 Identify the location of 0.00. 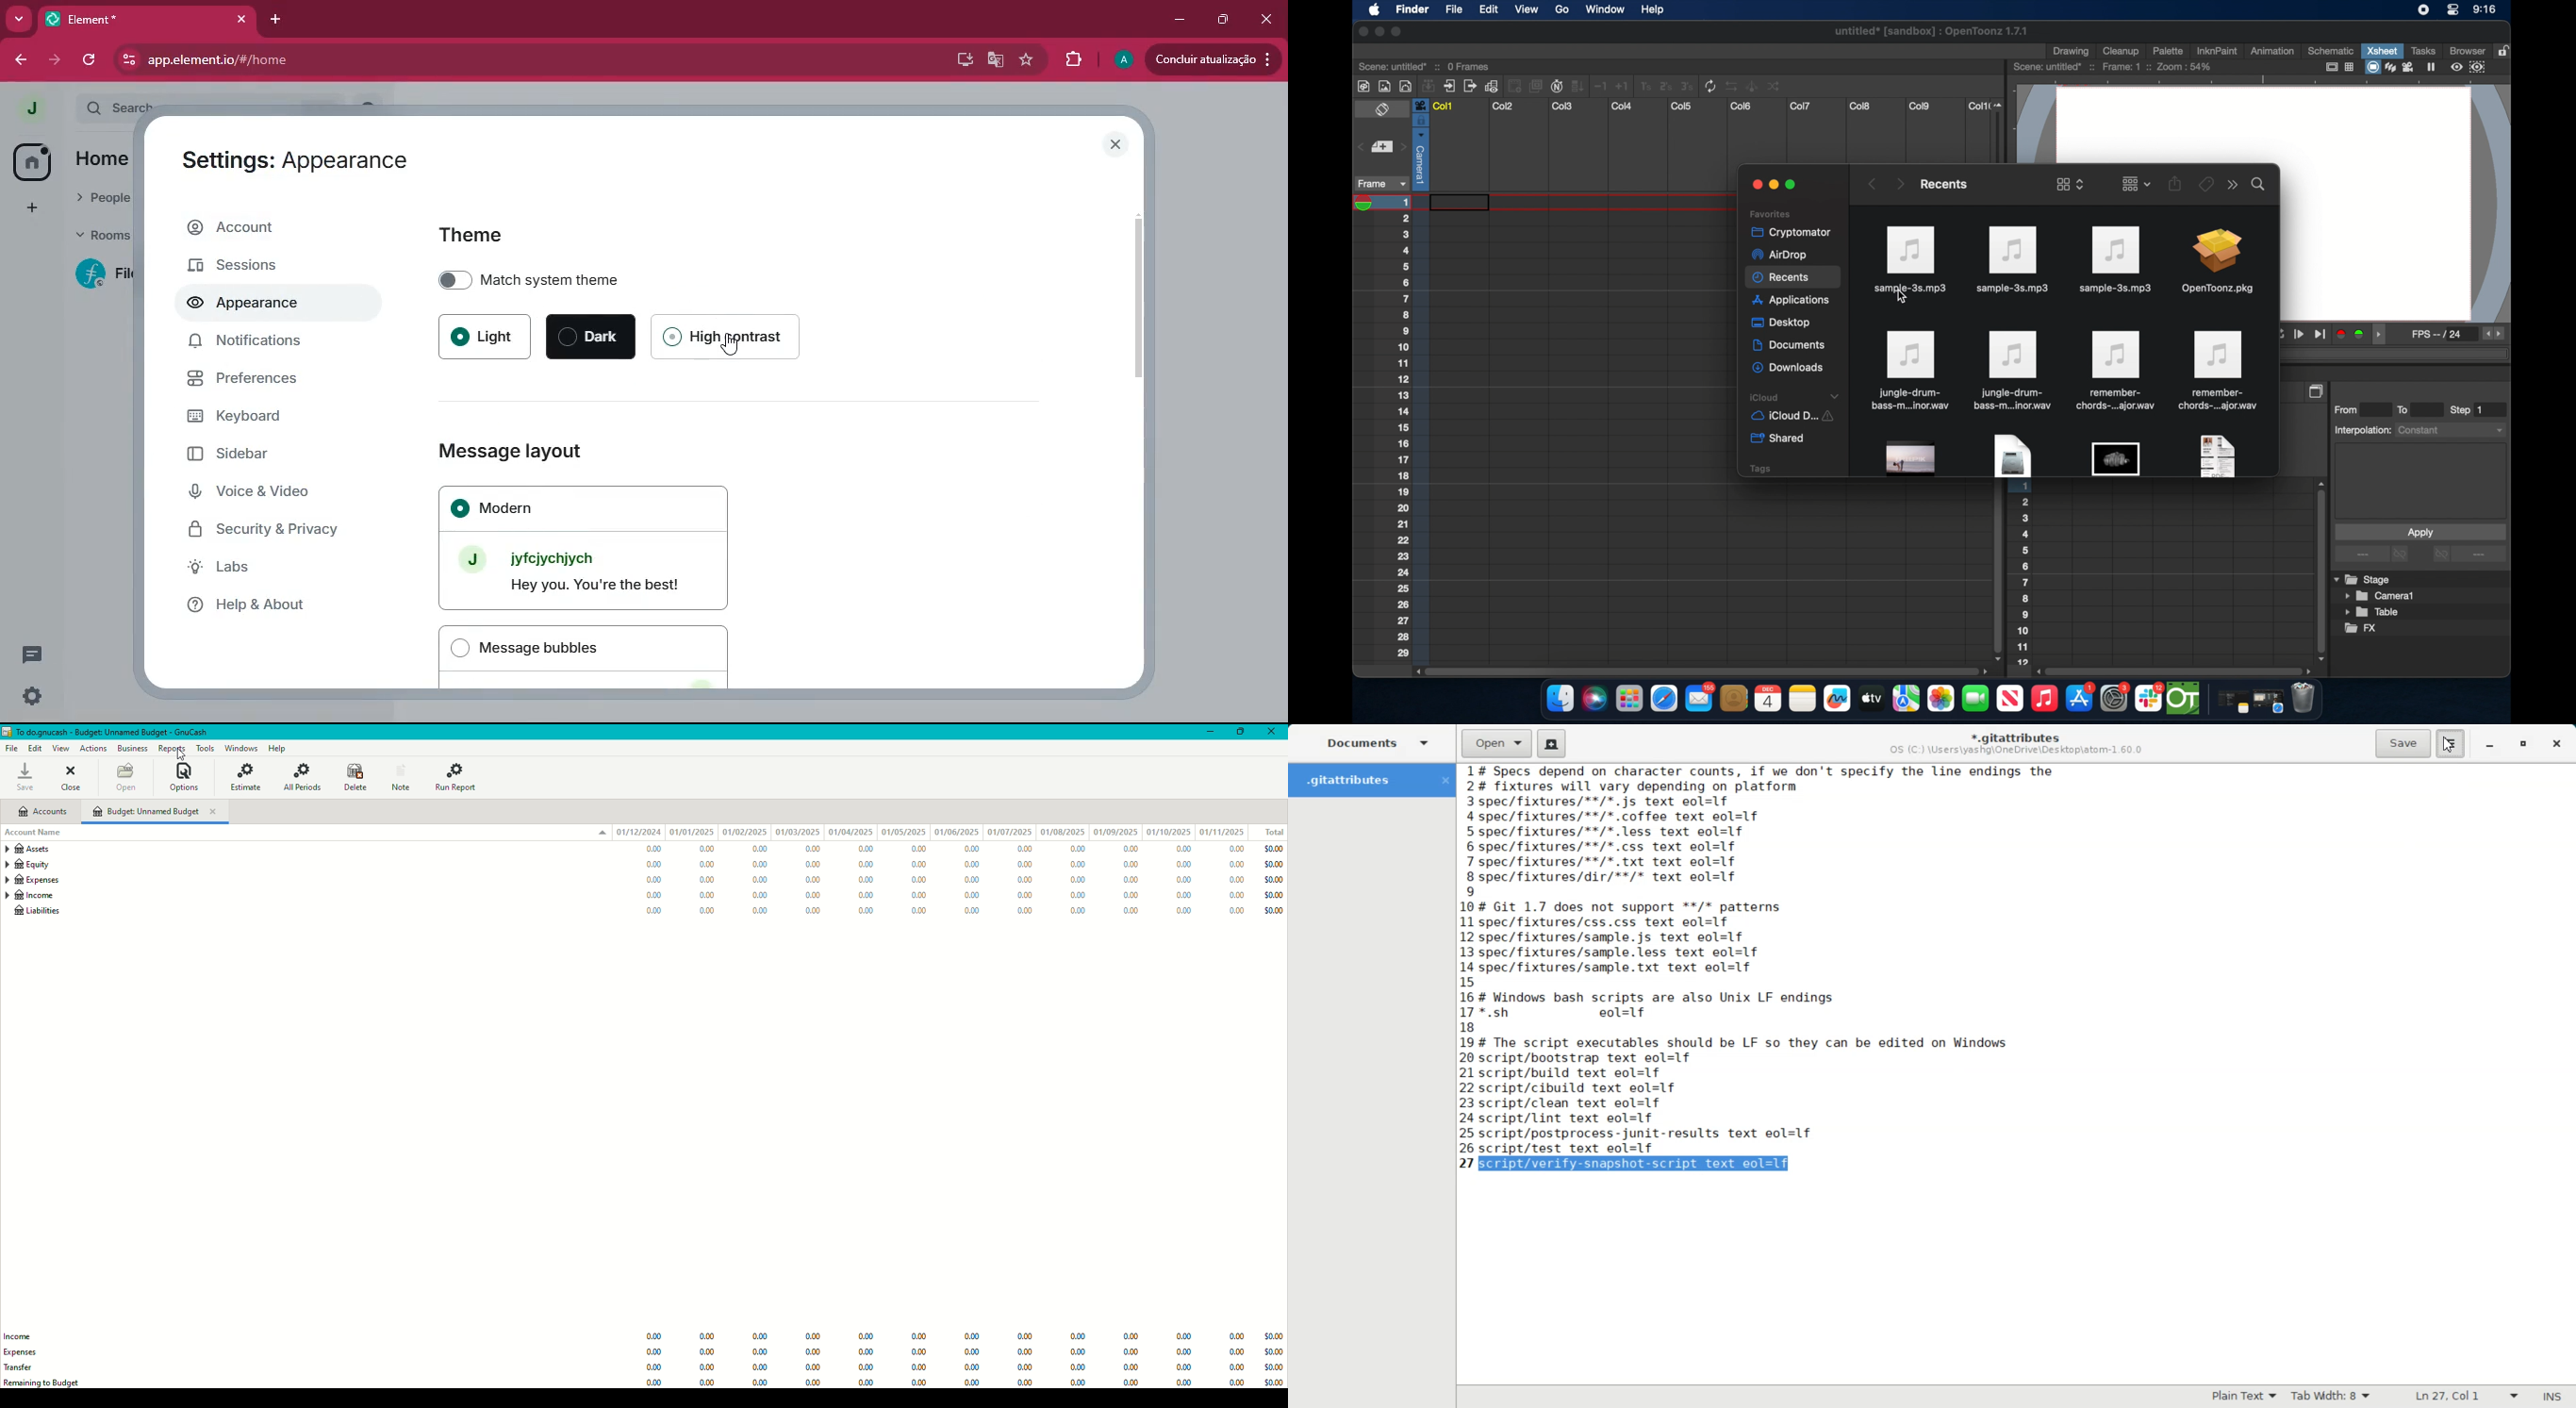
(813, 1369).